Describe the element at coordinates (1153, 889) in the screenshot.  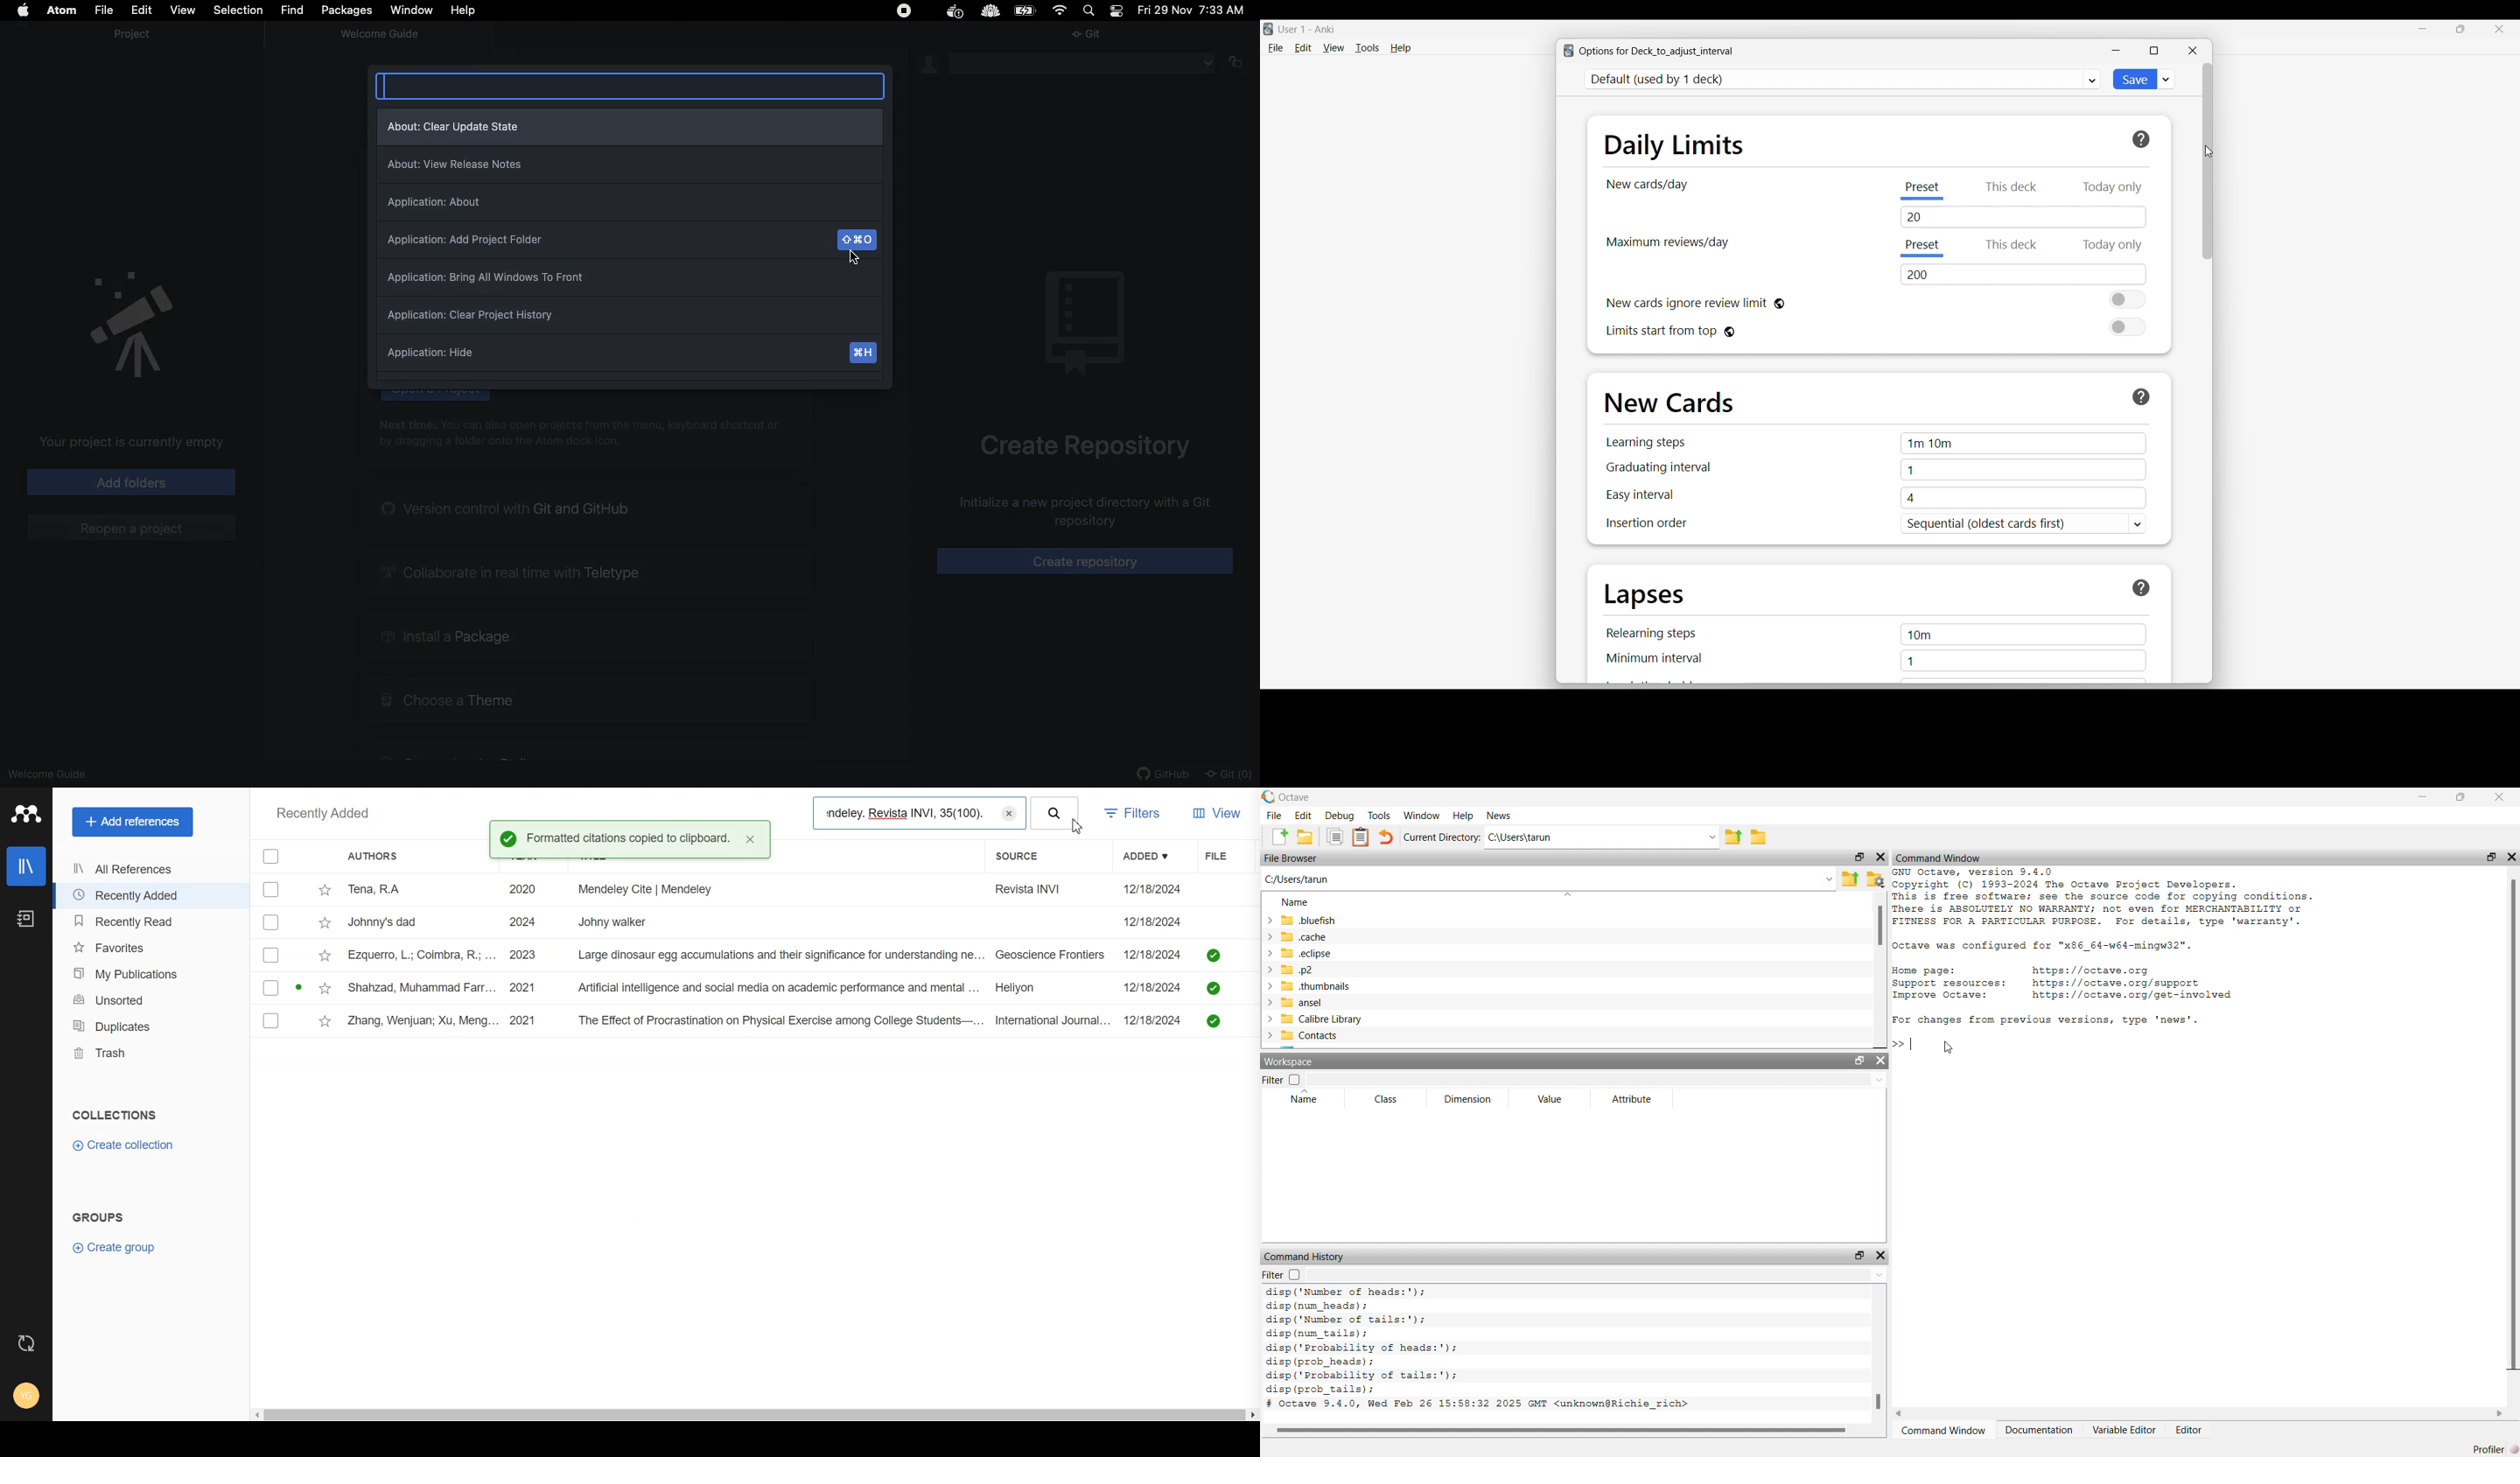
I see `12/18/2024` at that location.